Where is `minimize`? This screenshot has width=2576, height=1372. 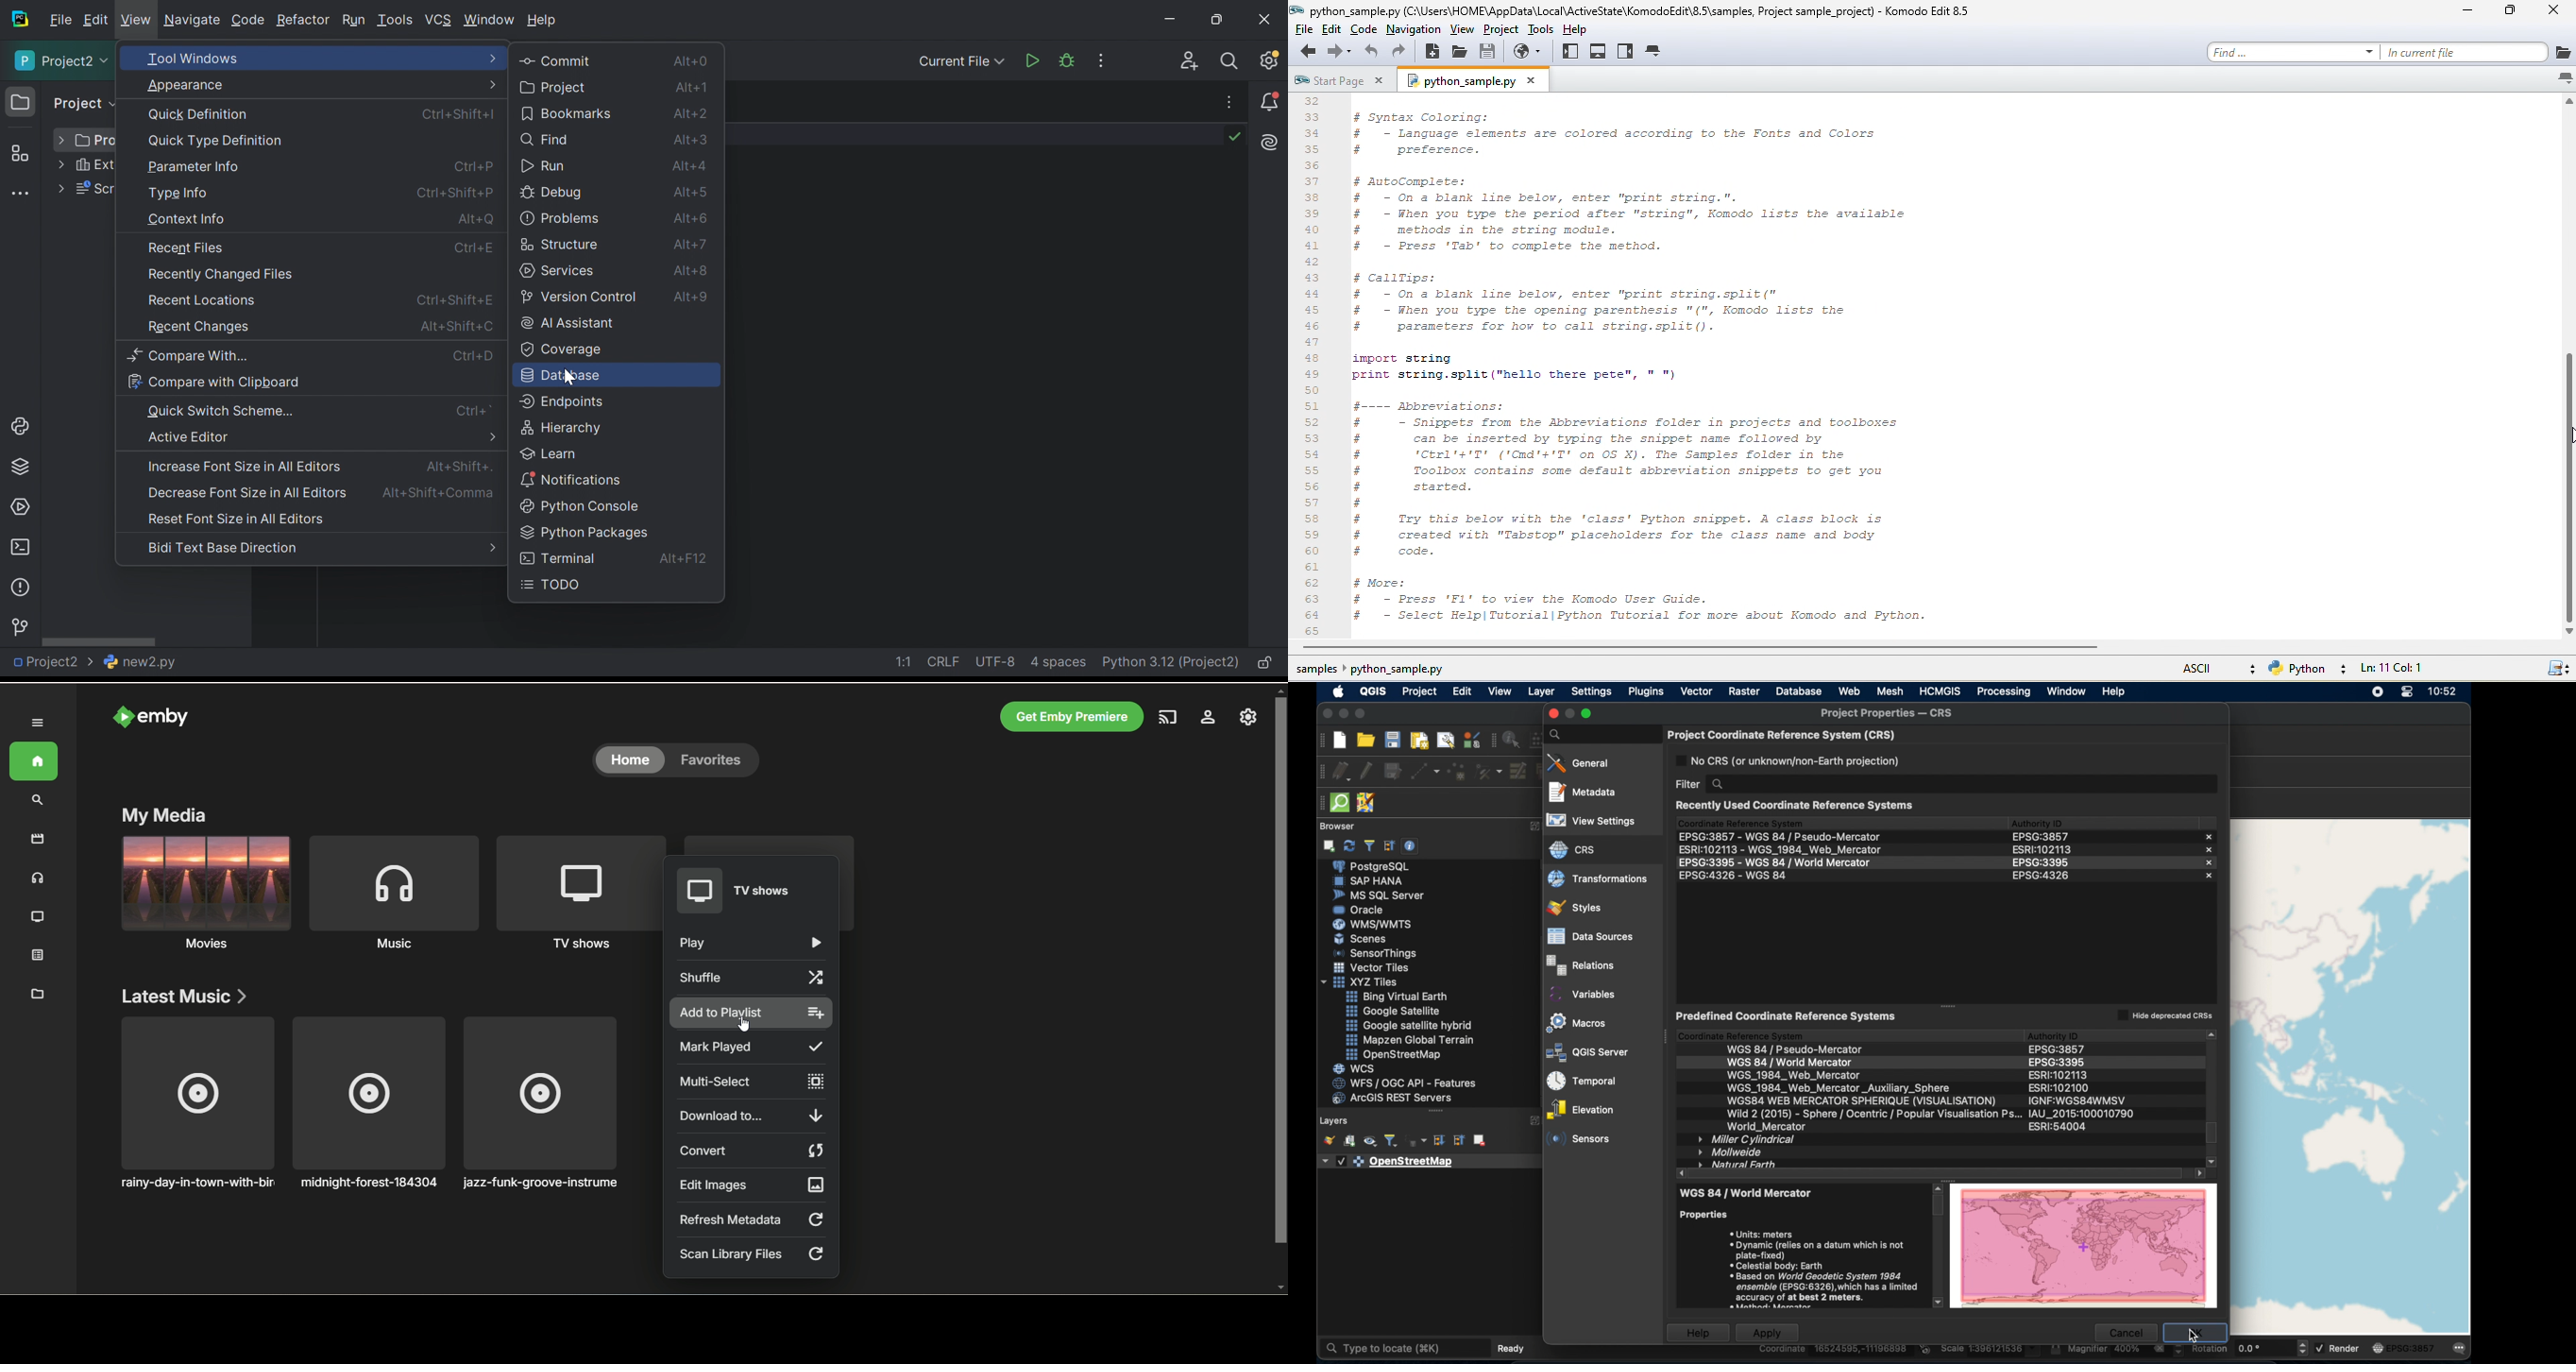 minimize is located at coordinates (2466, 14).